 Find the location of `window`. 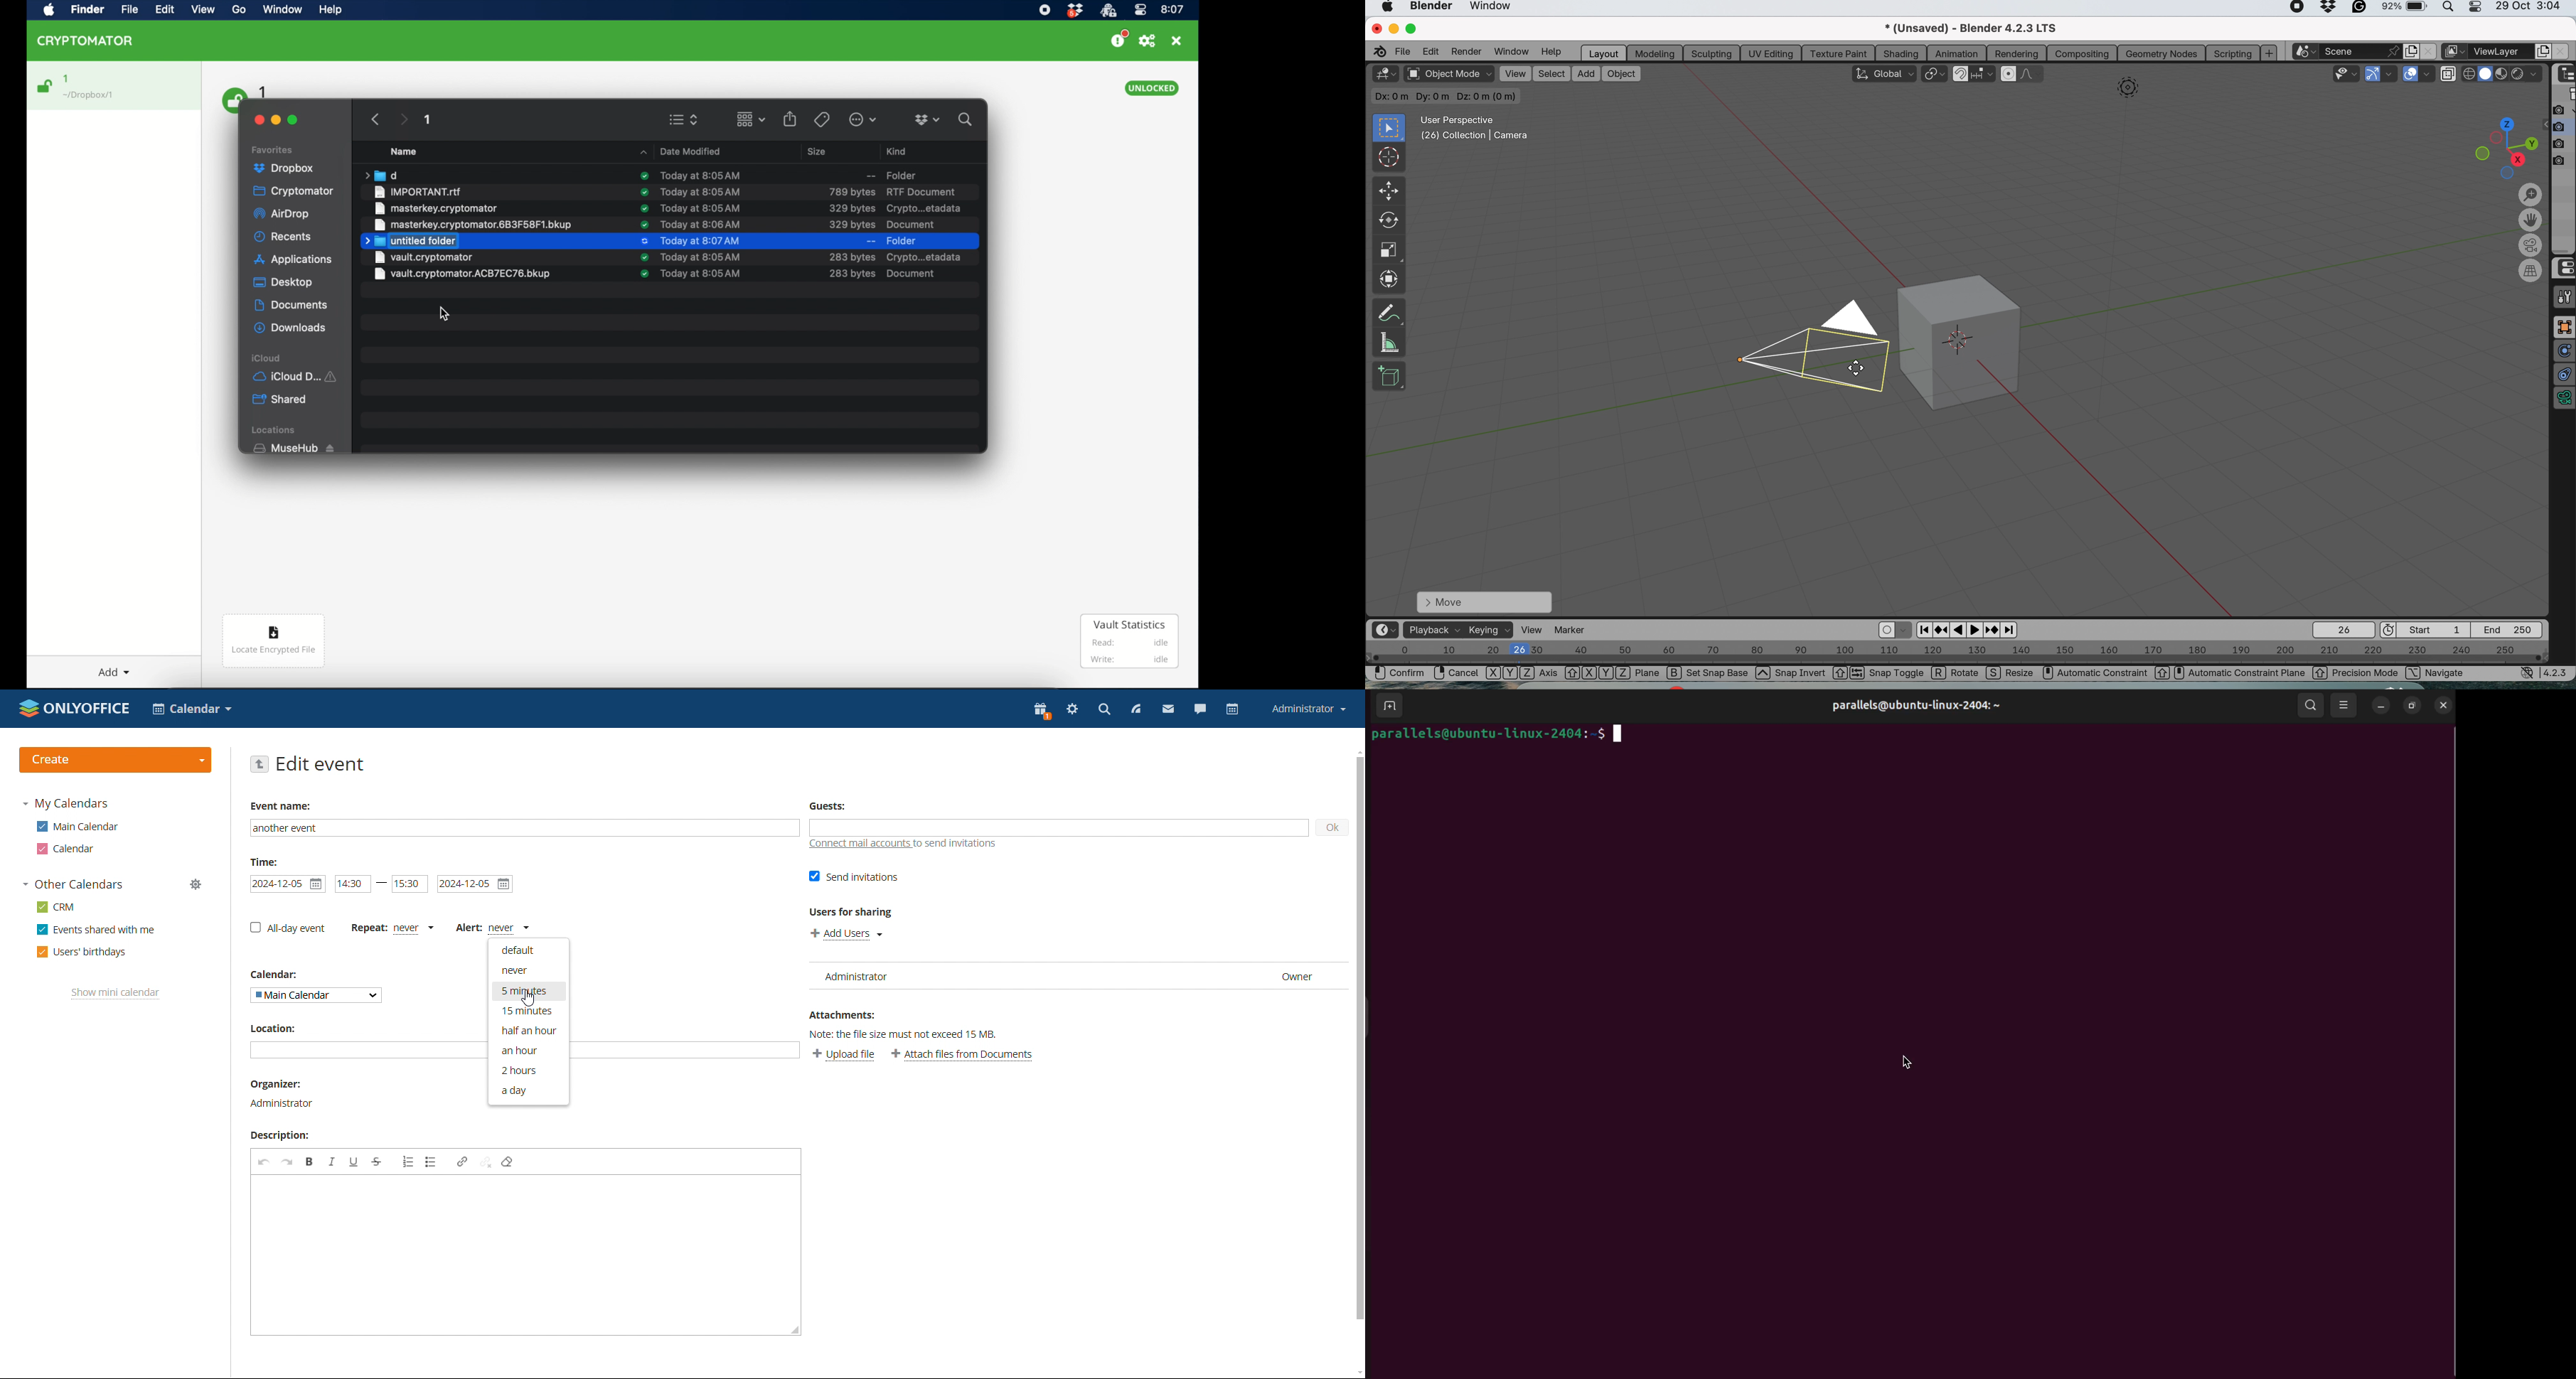

window is located at coordinates (1510, 51).